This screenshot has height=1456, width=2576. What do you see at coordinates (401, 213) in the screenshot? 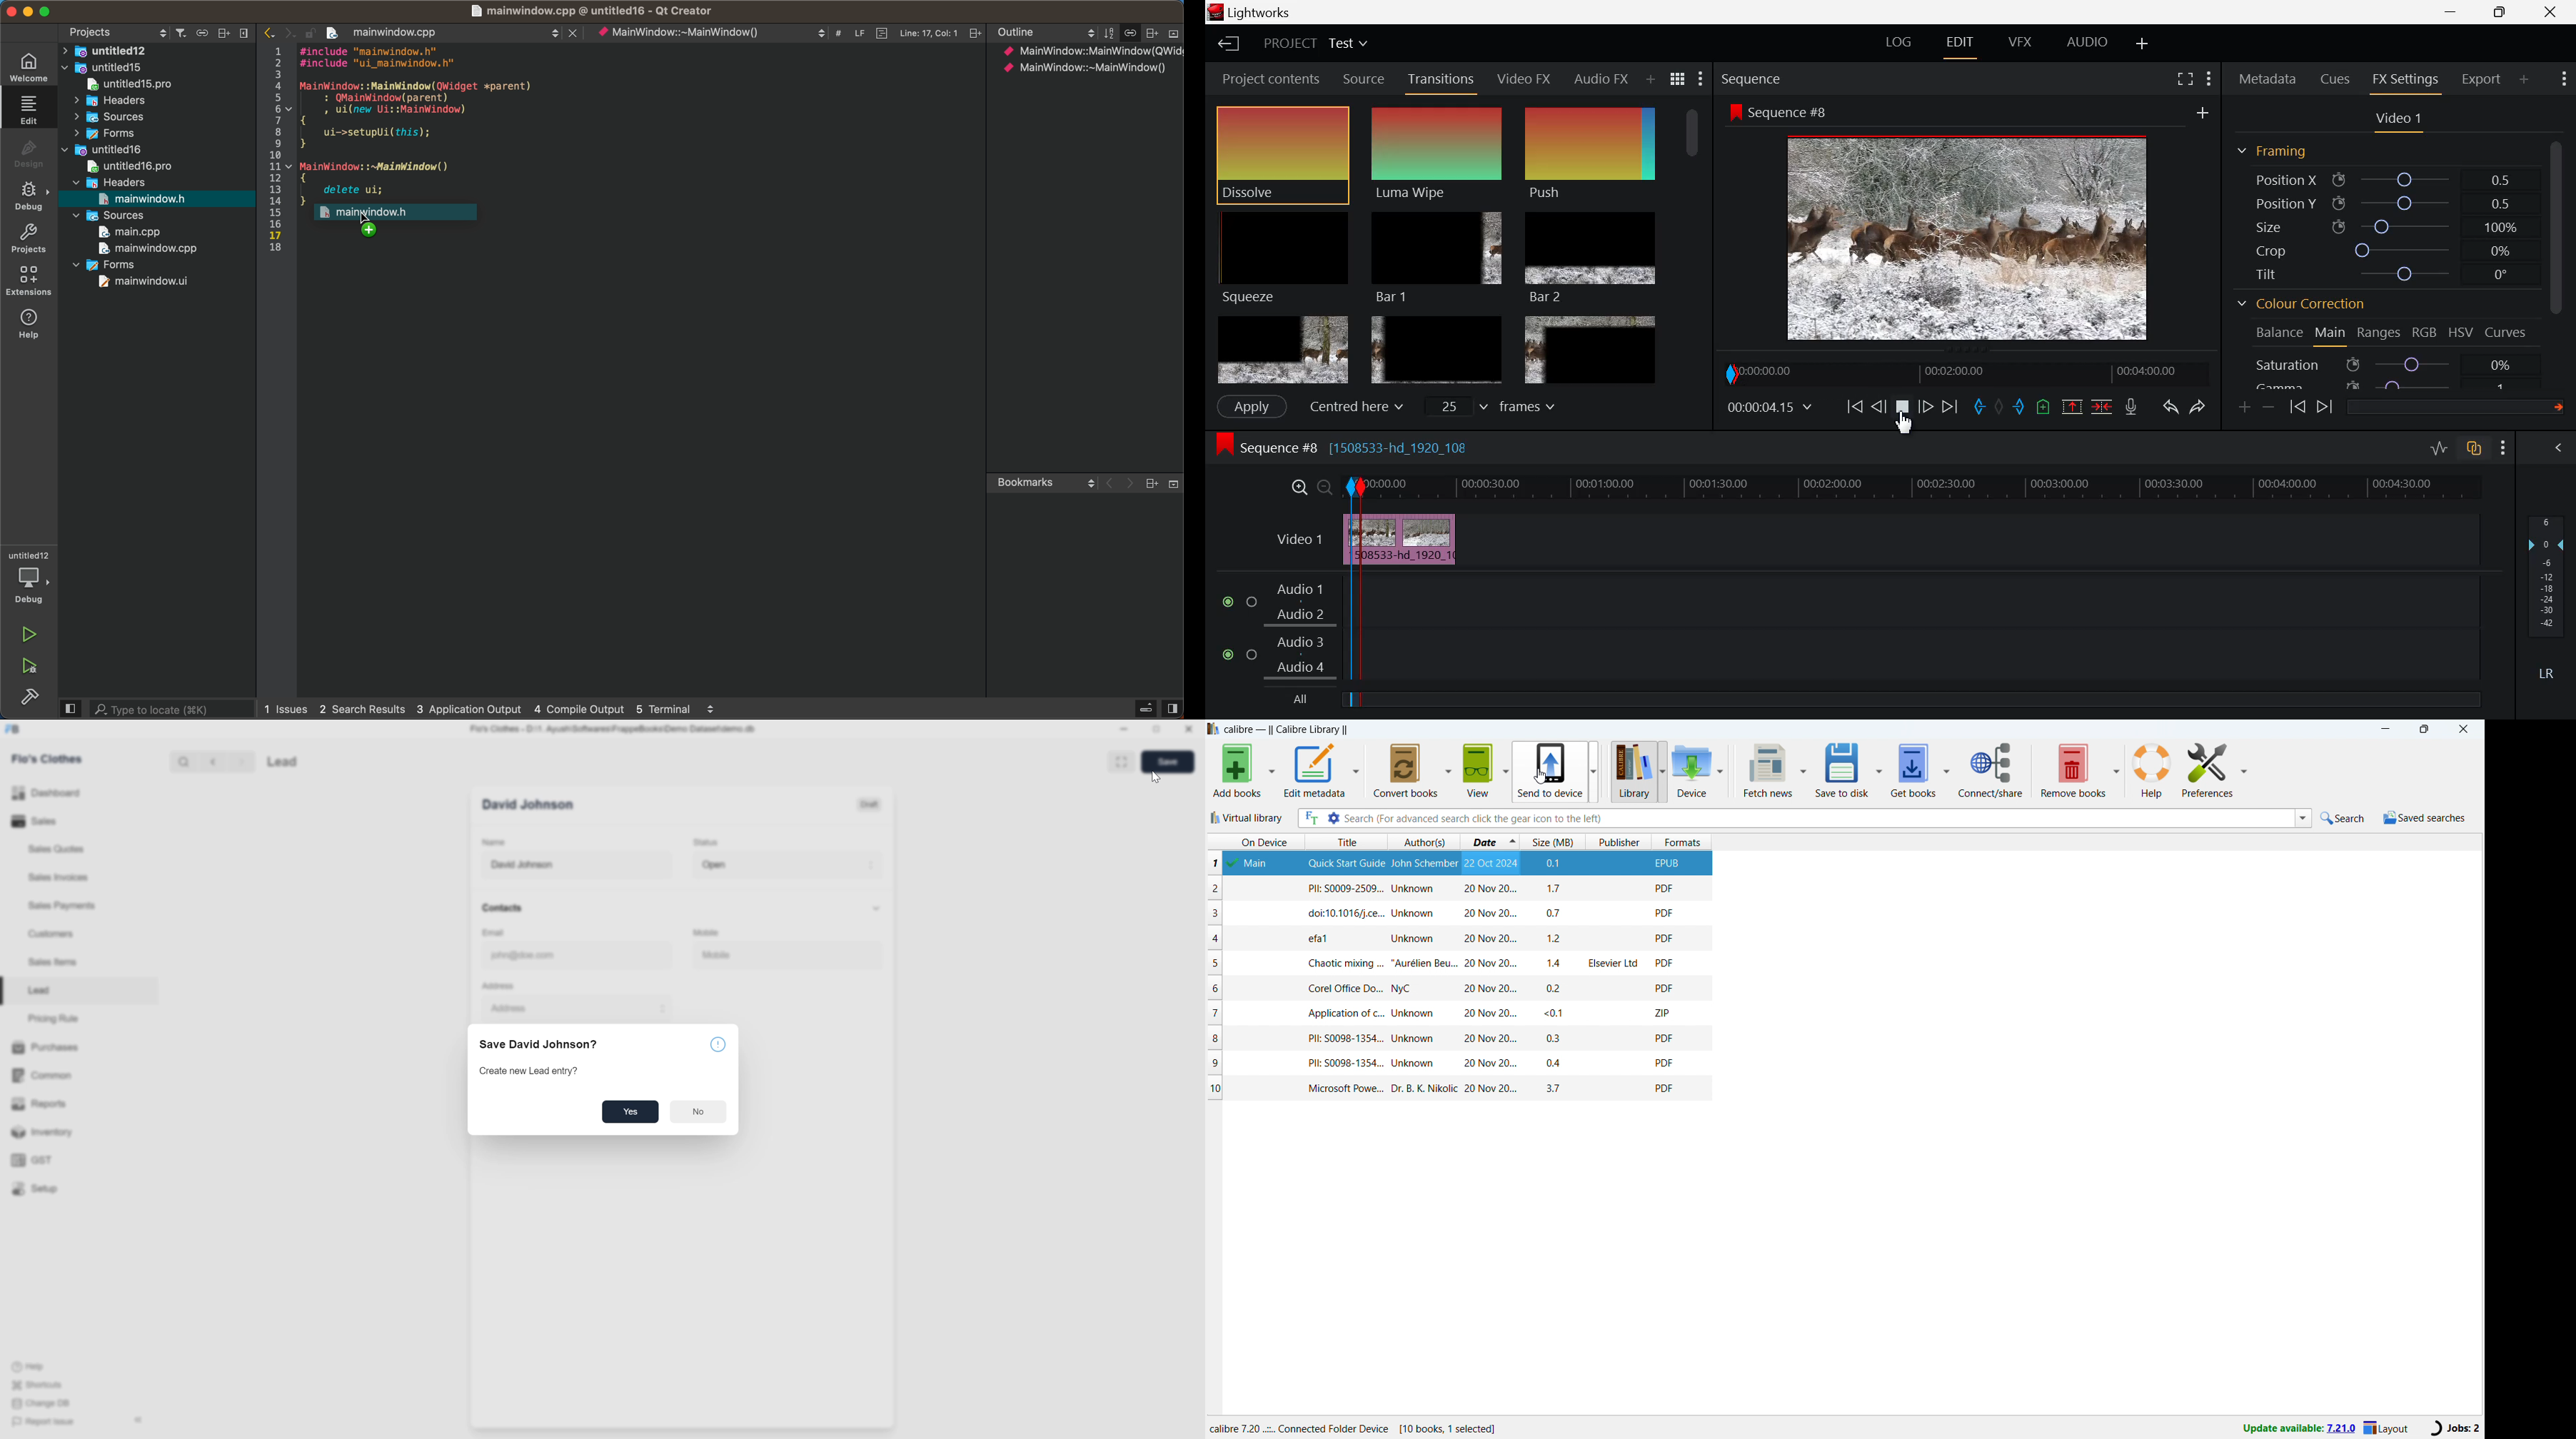
I see `on drag` at bounding box center [401, 213].